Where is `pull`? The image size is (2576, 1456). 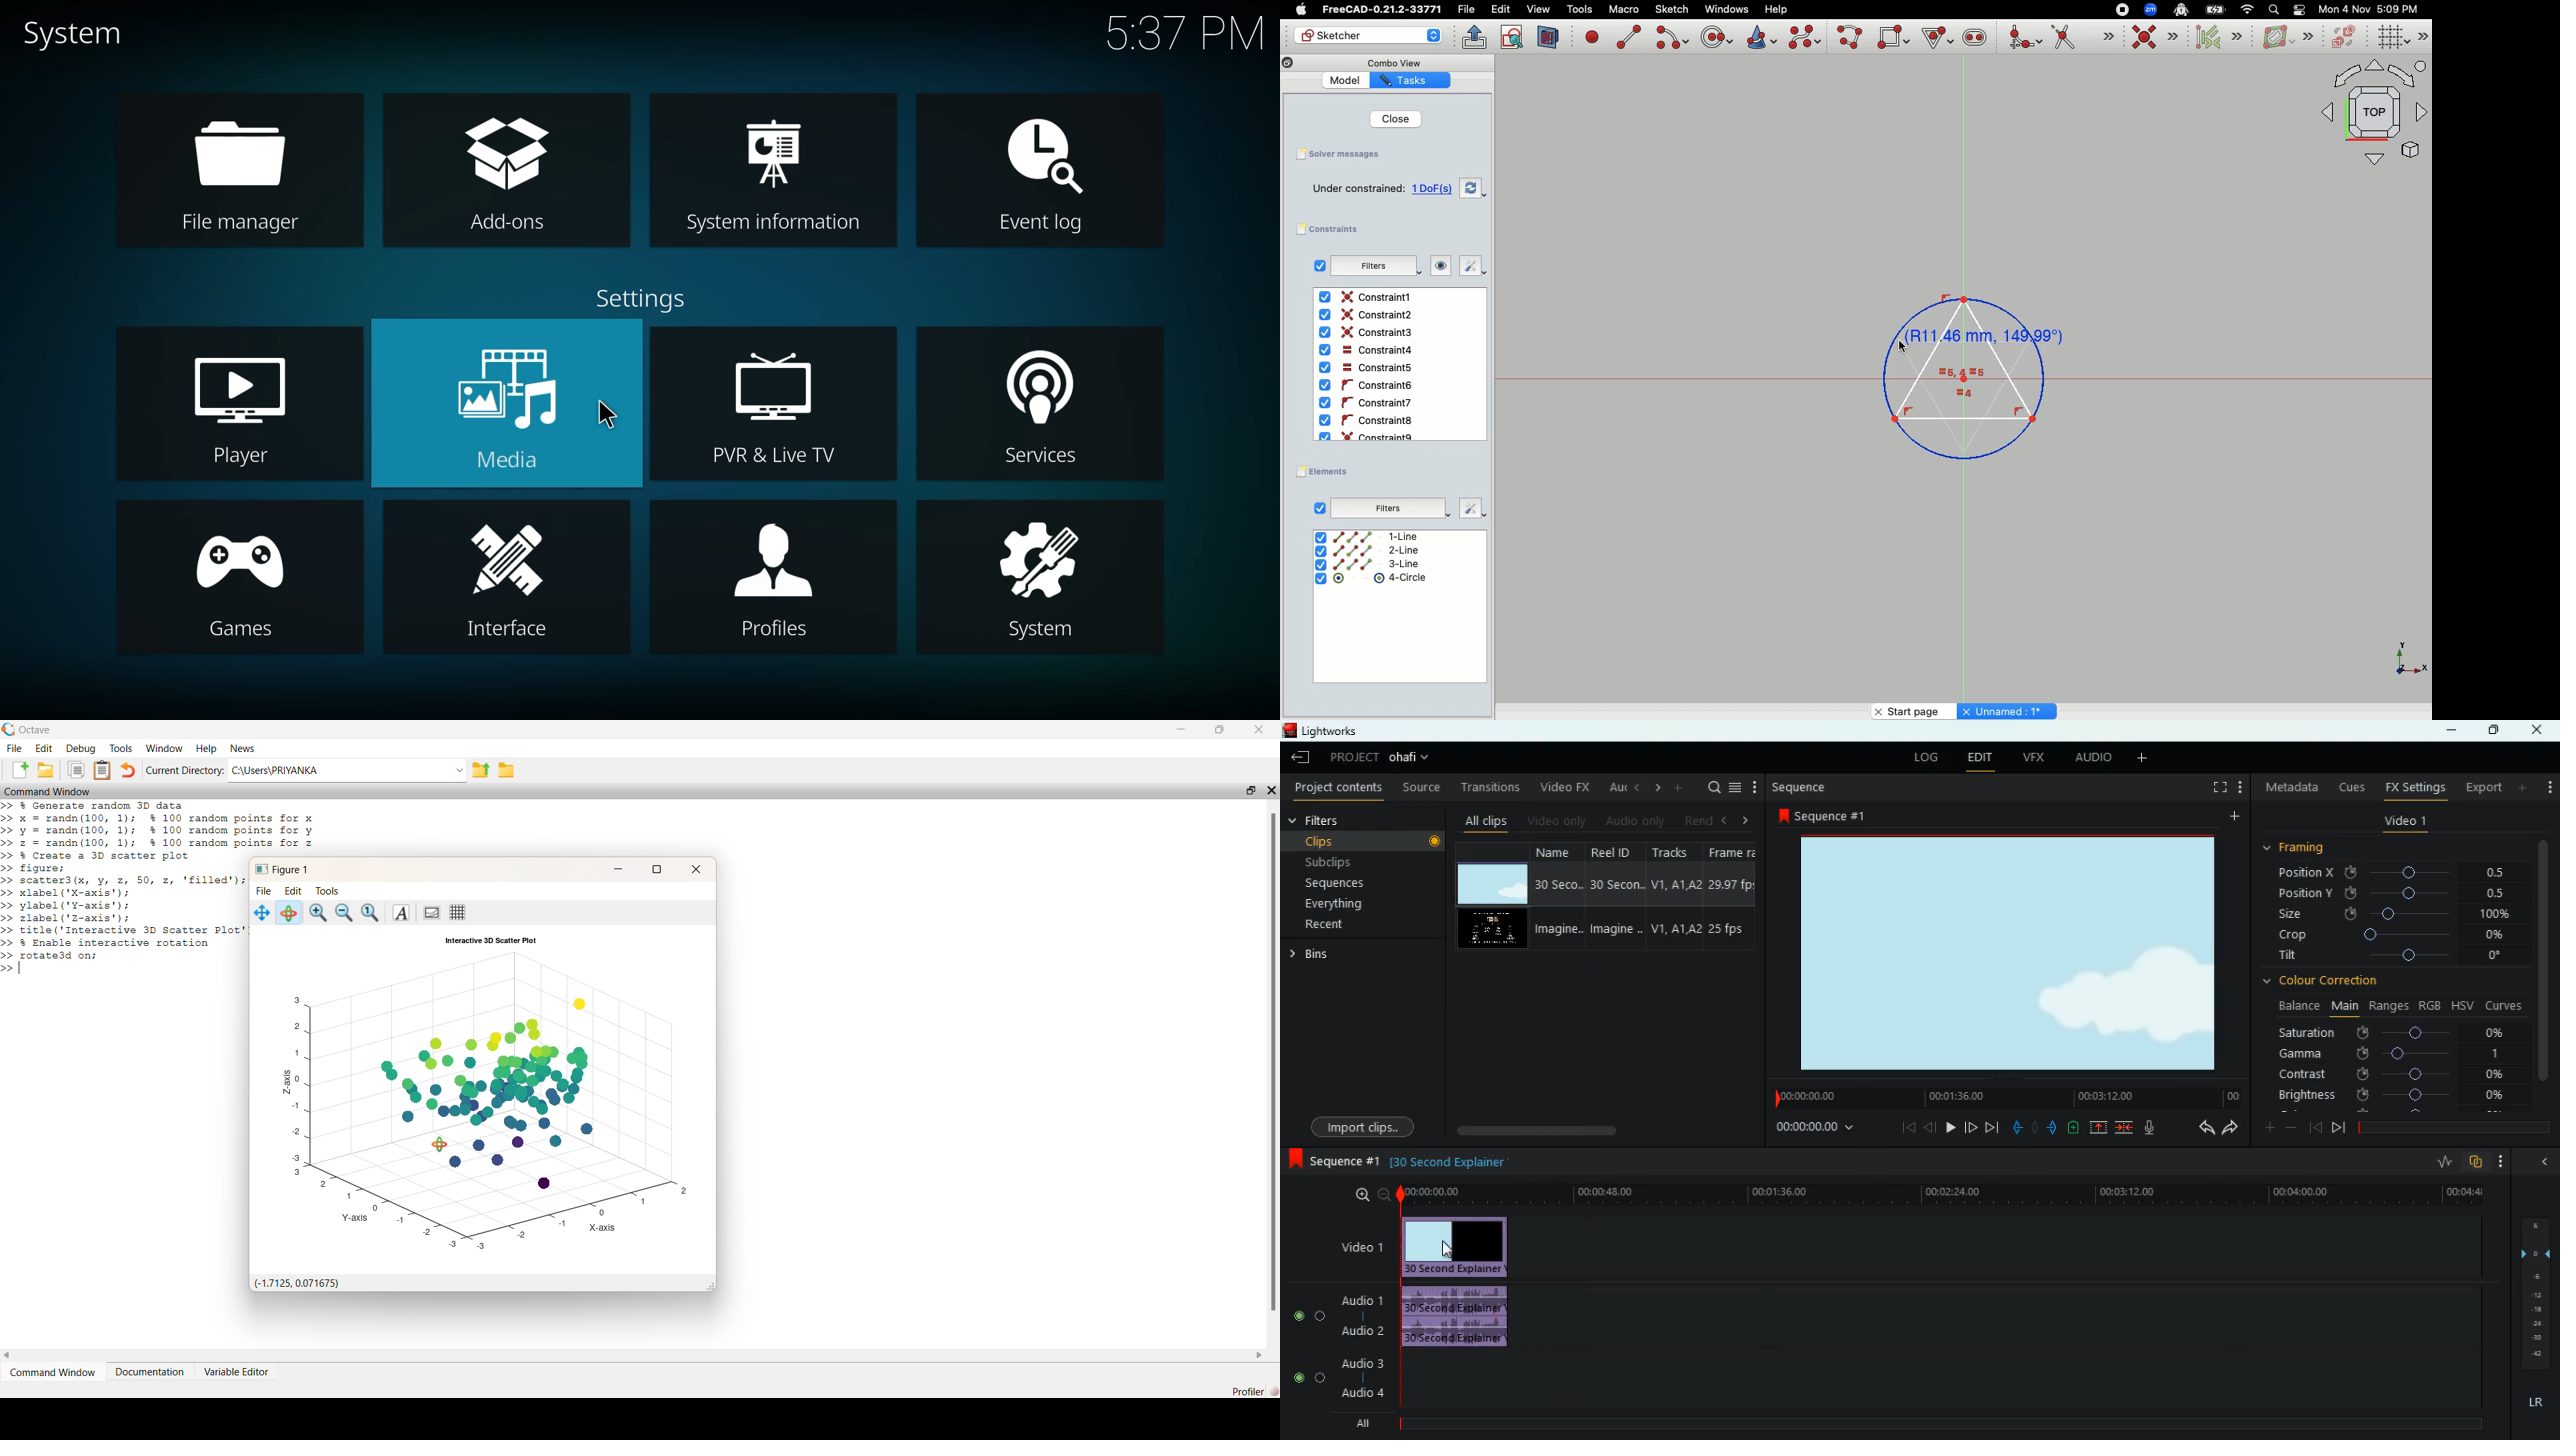
pull is located at coordinates (2016, 1126).